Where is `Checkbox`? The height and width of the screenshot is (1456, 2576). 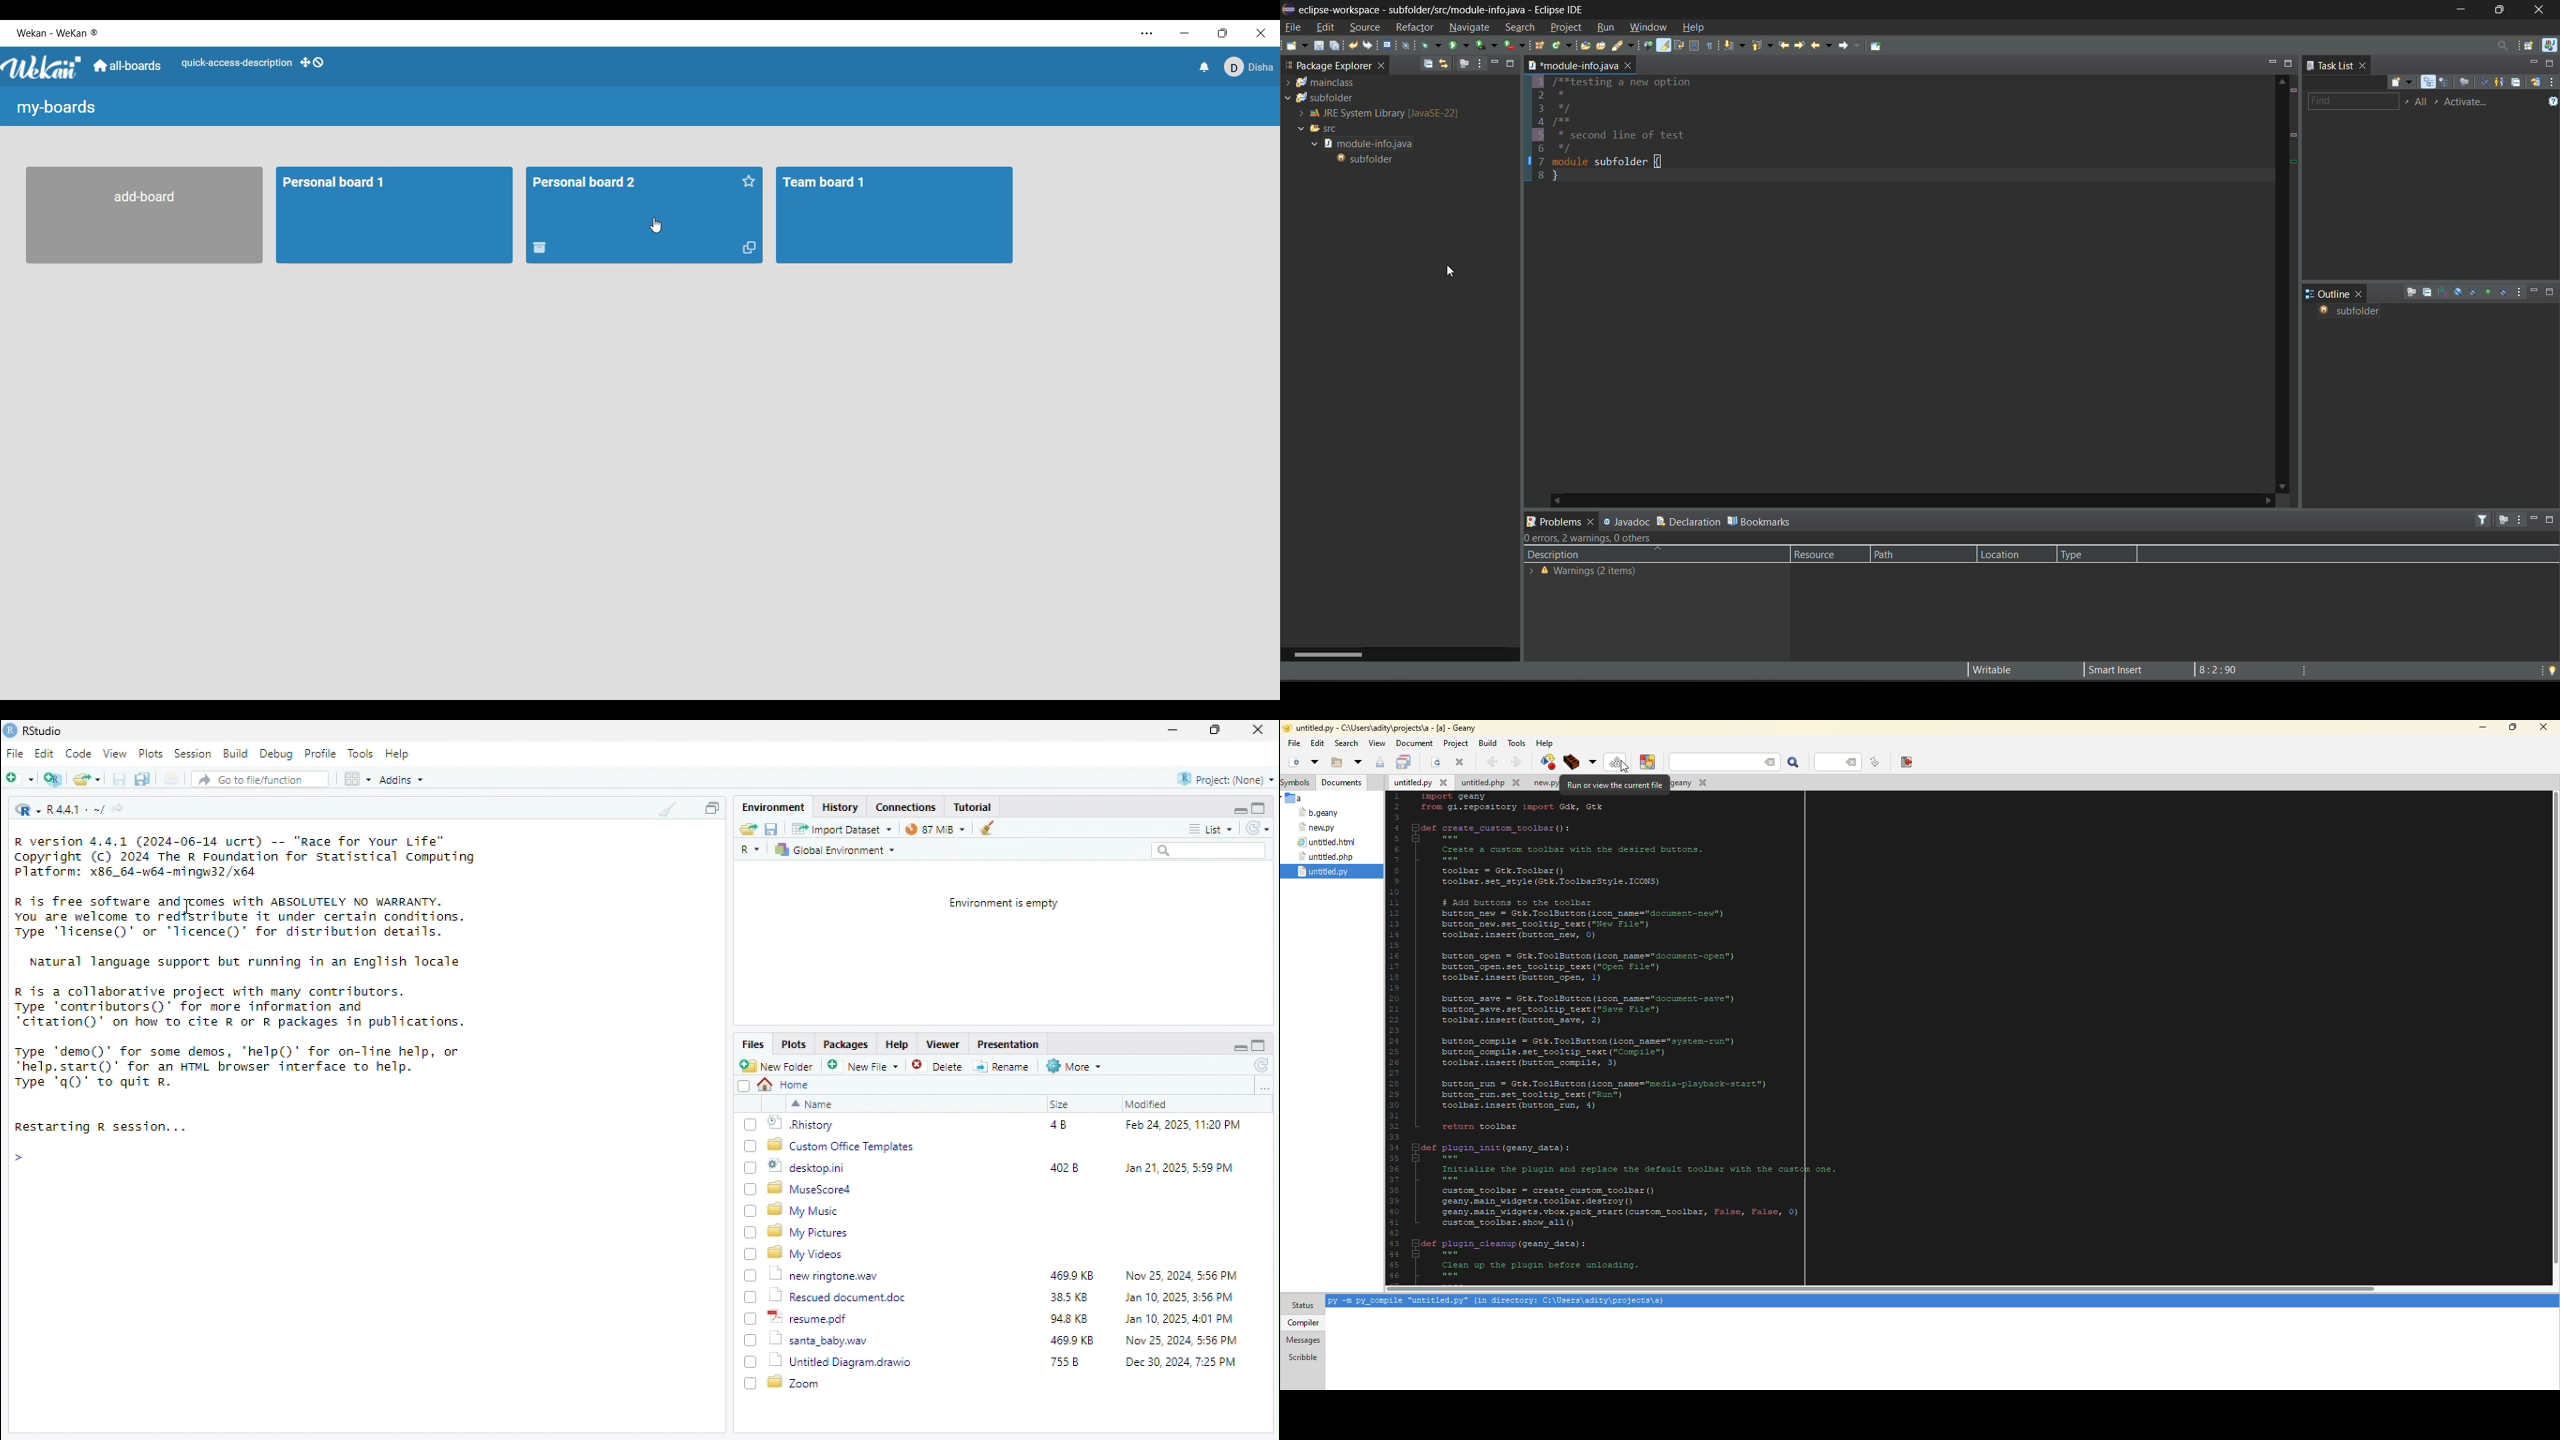
Checkbox is located at coordinates (751, 1124).